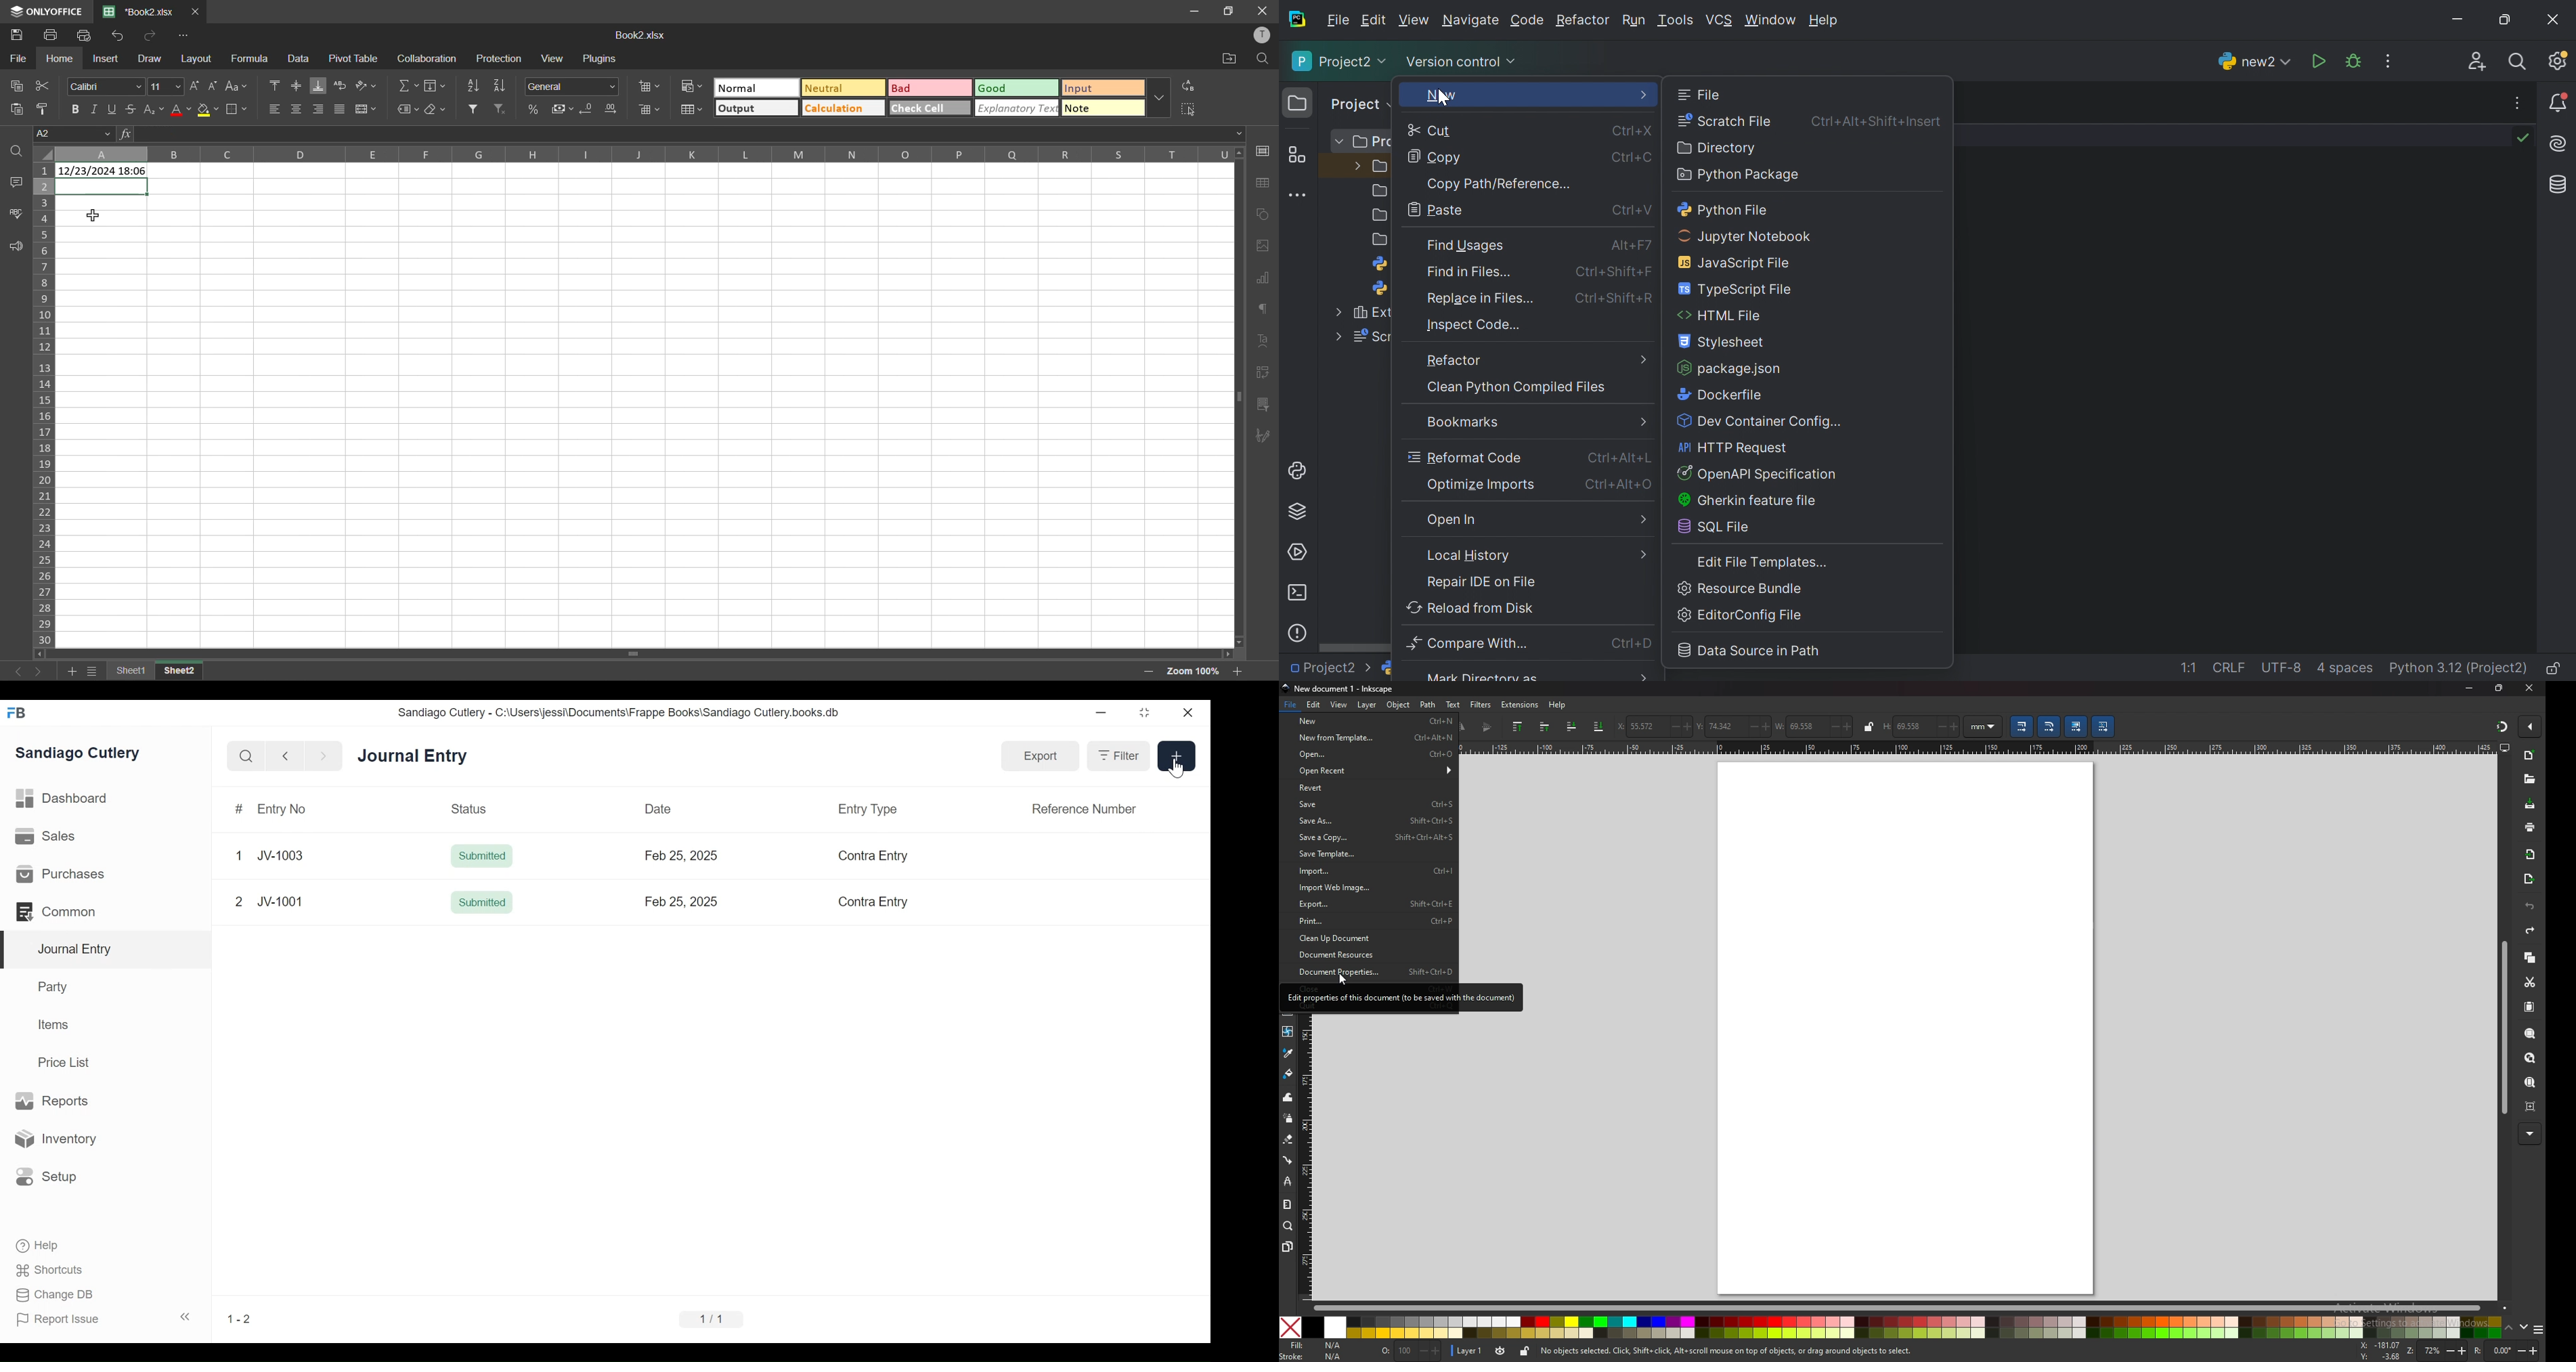 The width and height of the screenshot is (2576, 1372). What do you see at coordinates (1583, 22) in the screenshot?
I see `Refactor` at bounding box center [1583, 22].